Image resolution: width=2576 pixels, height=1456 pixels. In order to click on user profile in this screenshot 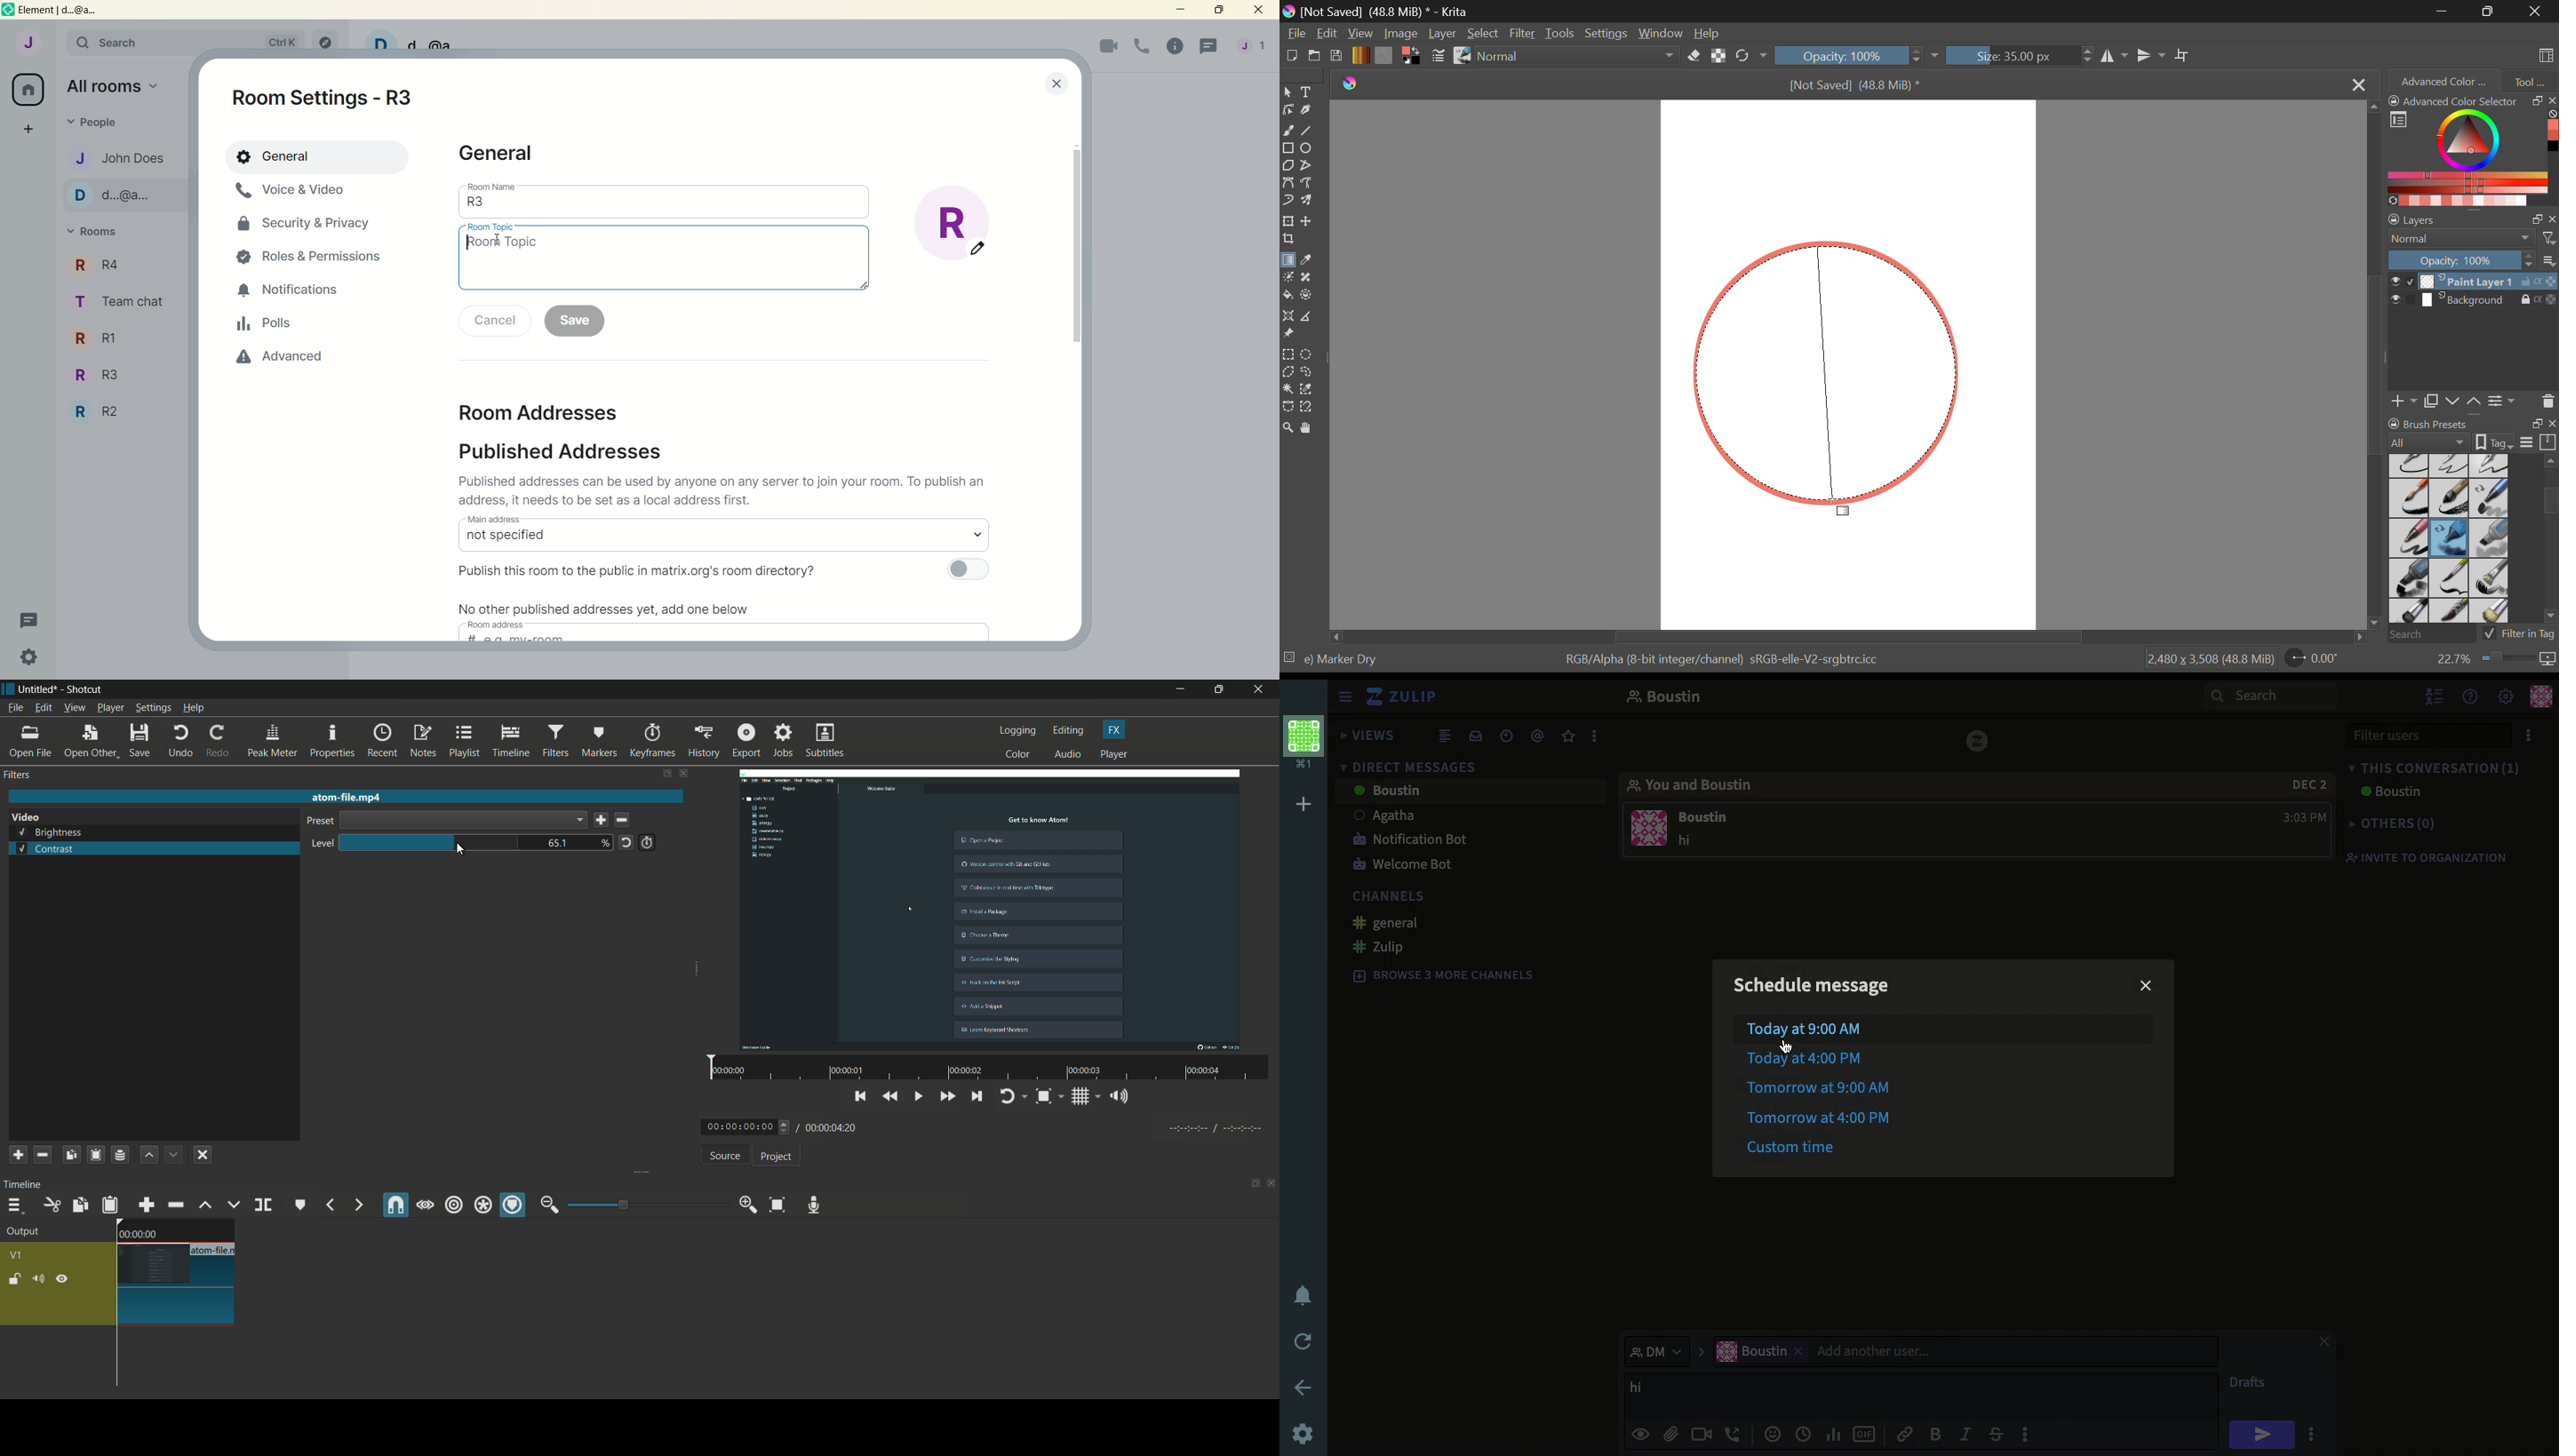, I will do `click(2541, 696)`.